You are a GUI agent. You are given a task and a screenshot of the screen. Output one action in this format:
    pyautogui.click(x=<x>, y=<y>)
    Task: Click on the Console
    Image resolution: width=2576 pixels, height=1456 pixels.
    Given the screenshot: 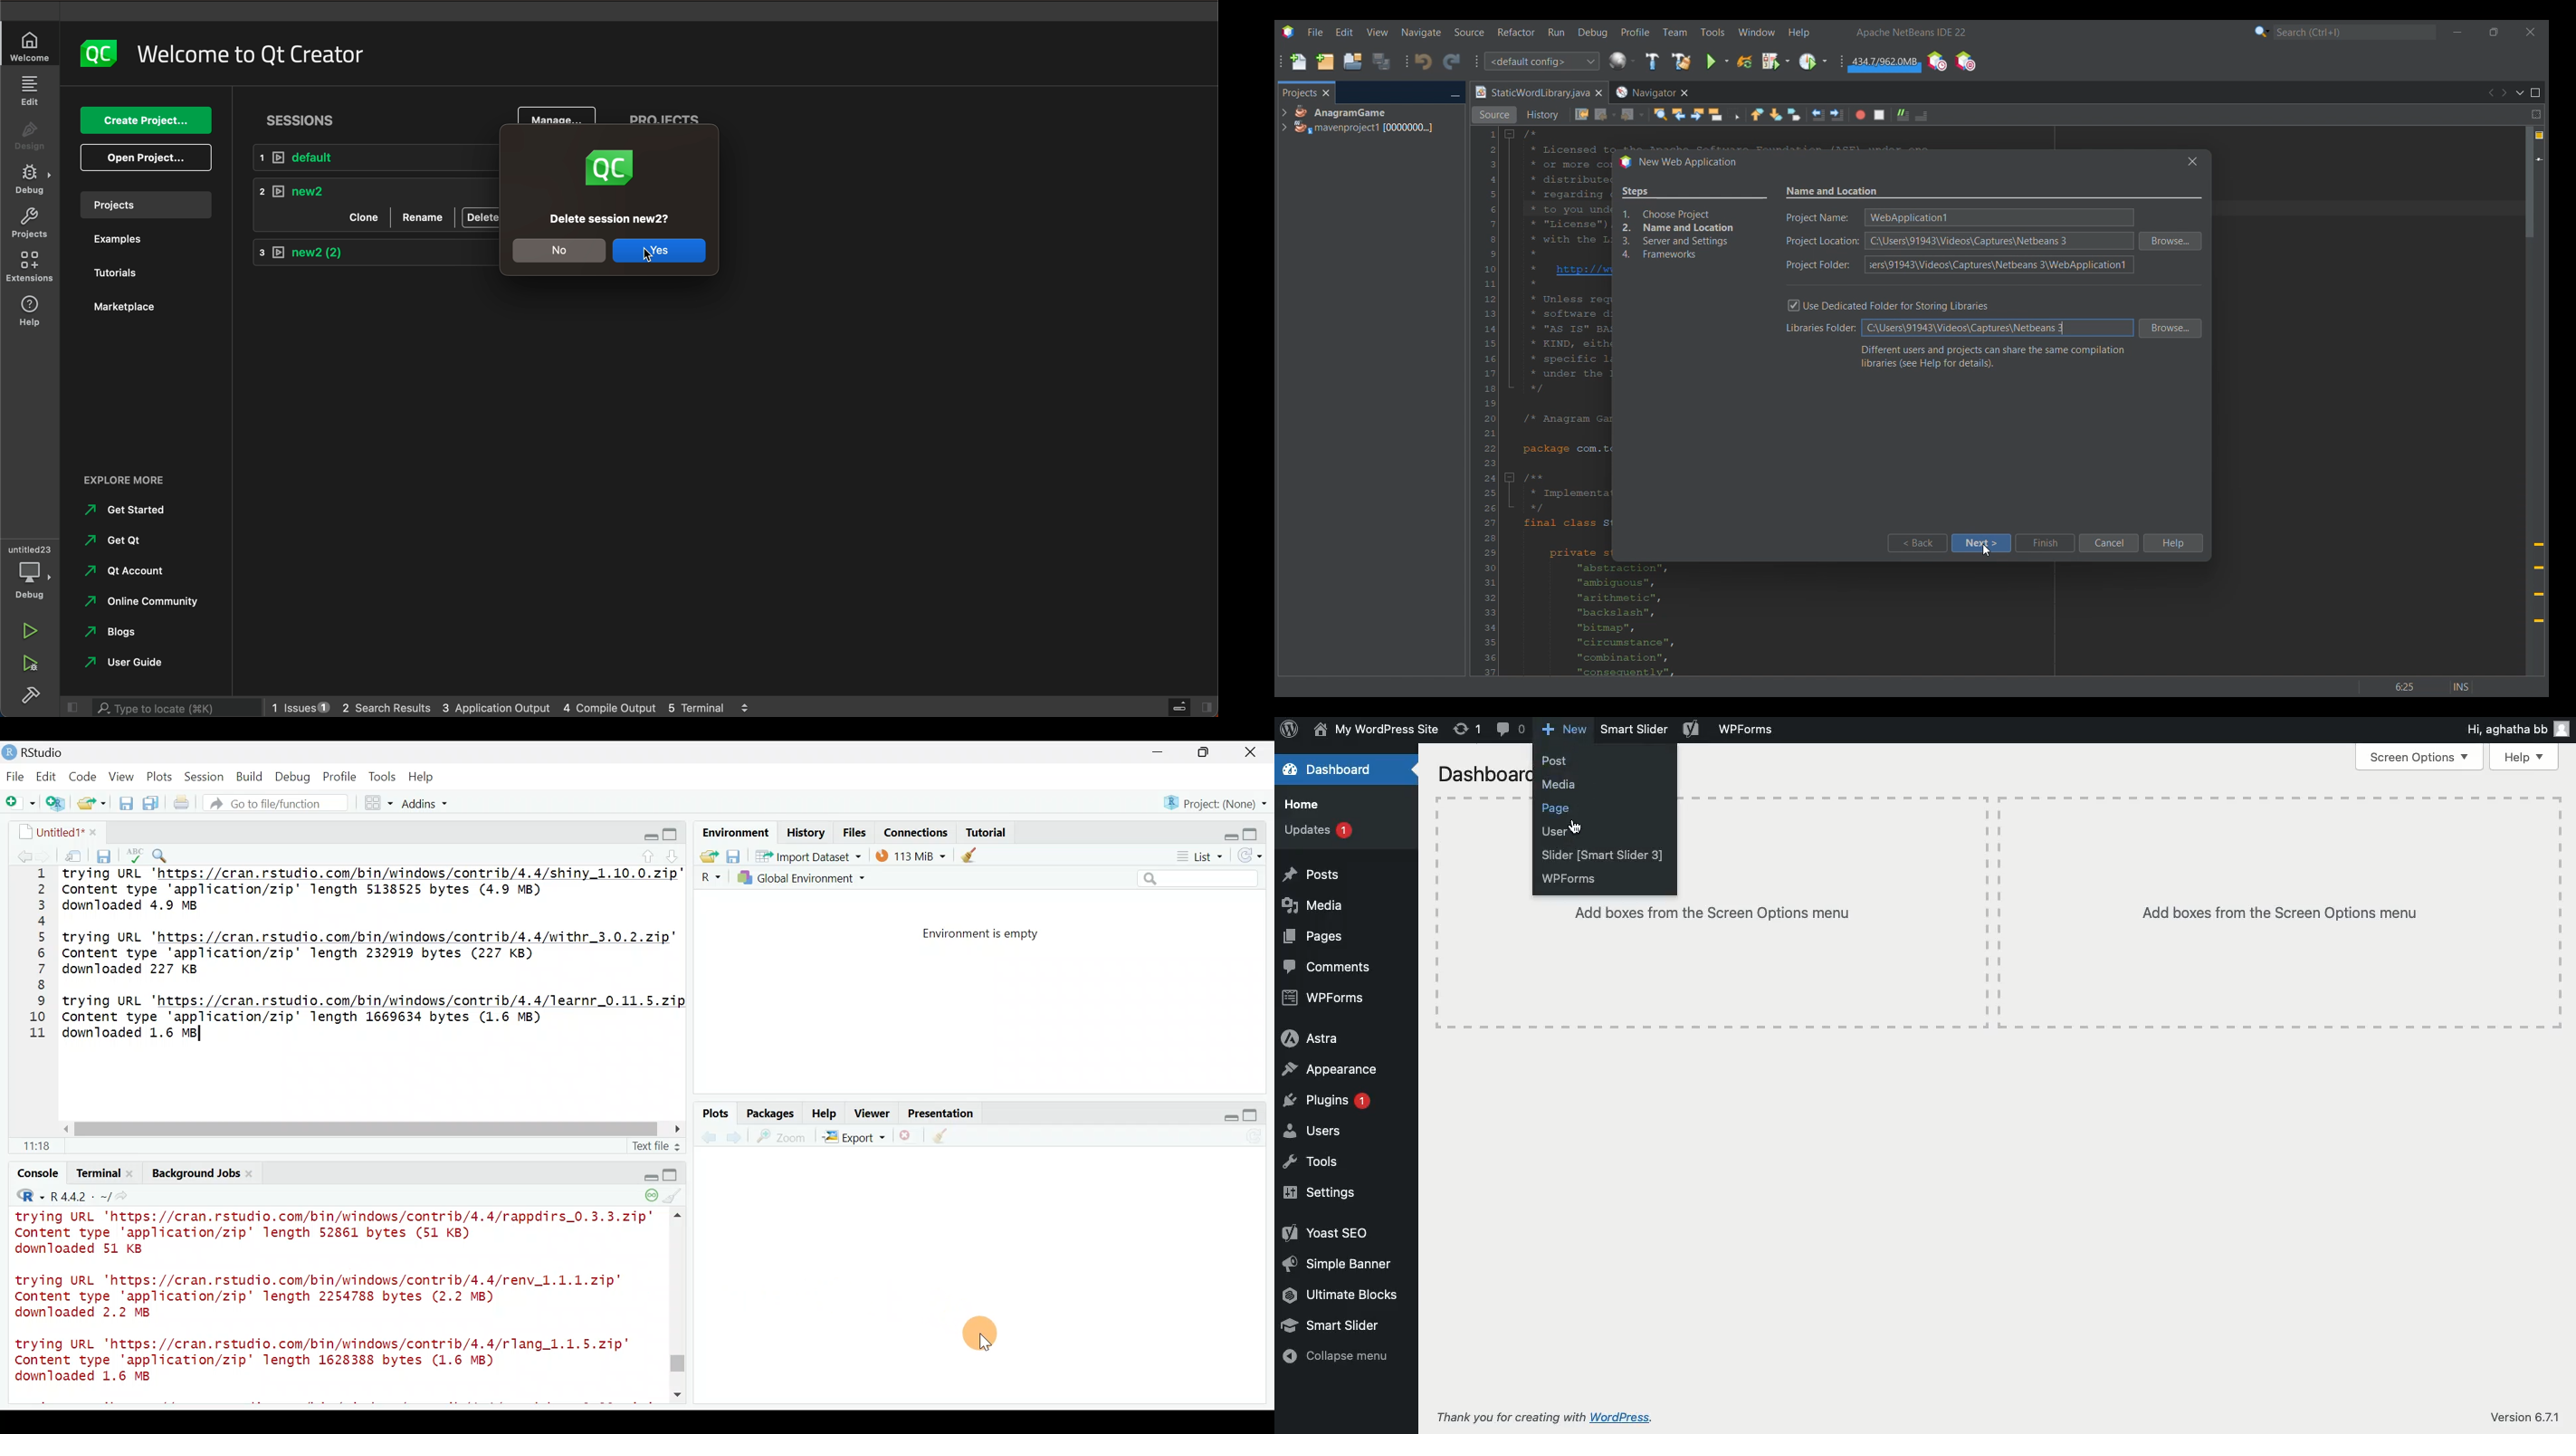 What is the action you would take?
    pyautogui.click(x=37, y=1175)
    